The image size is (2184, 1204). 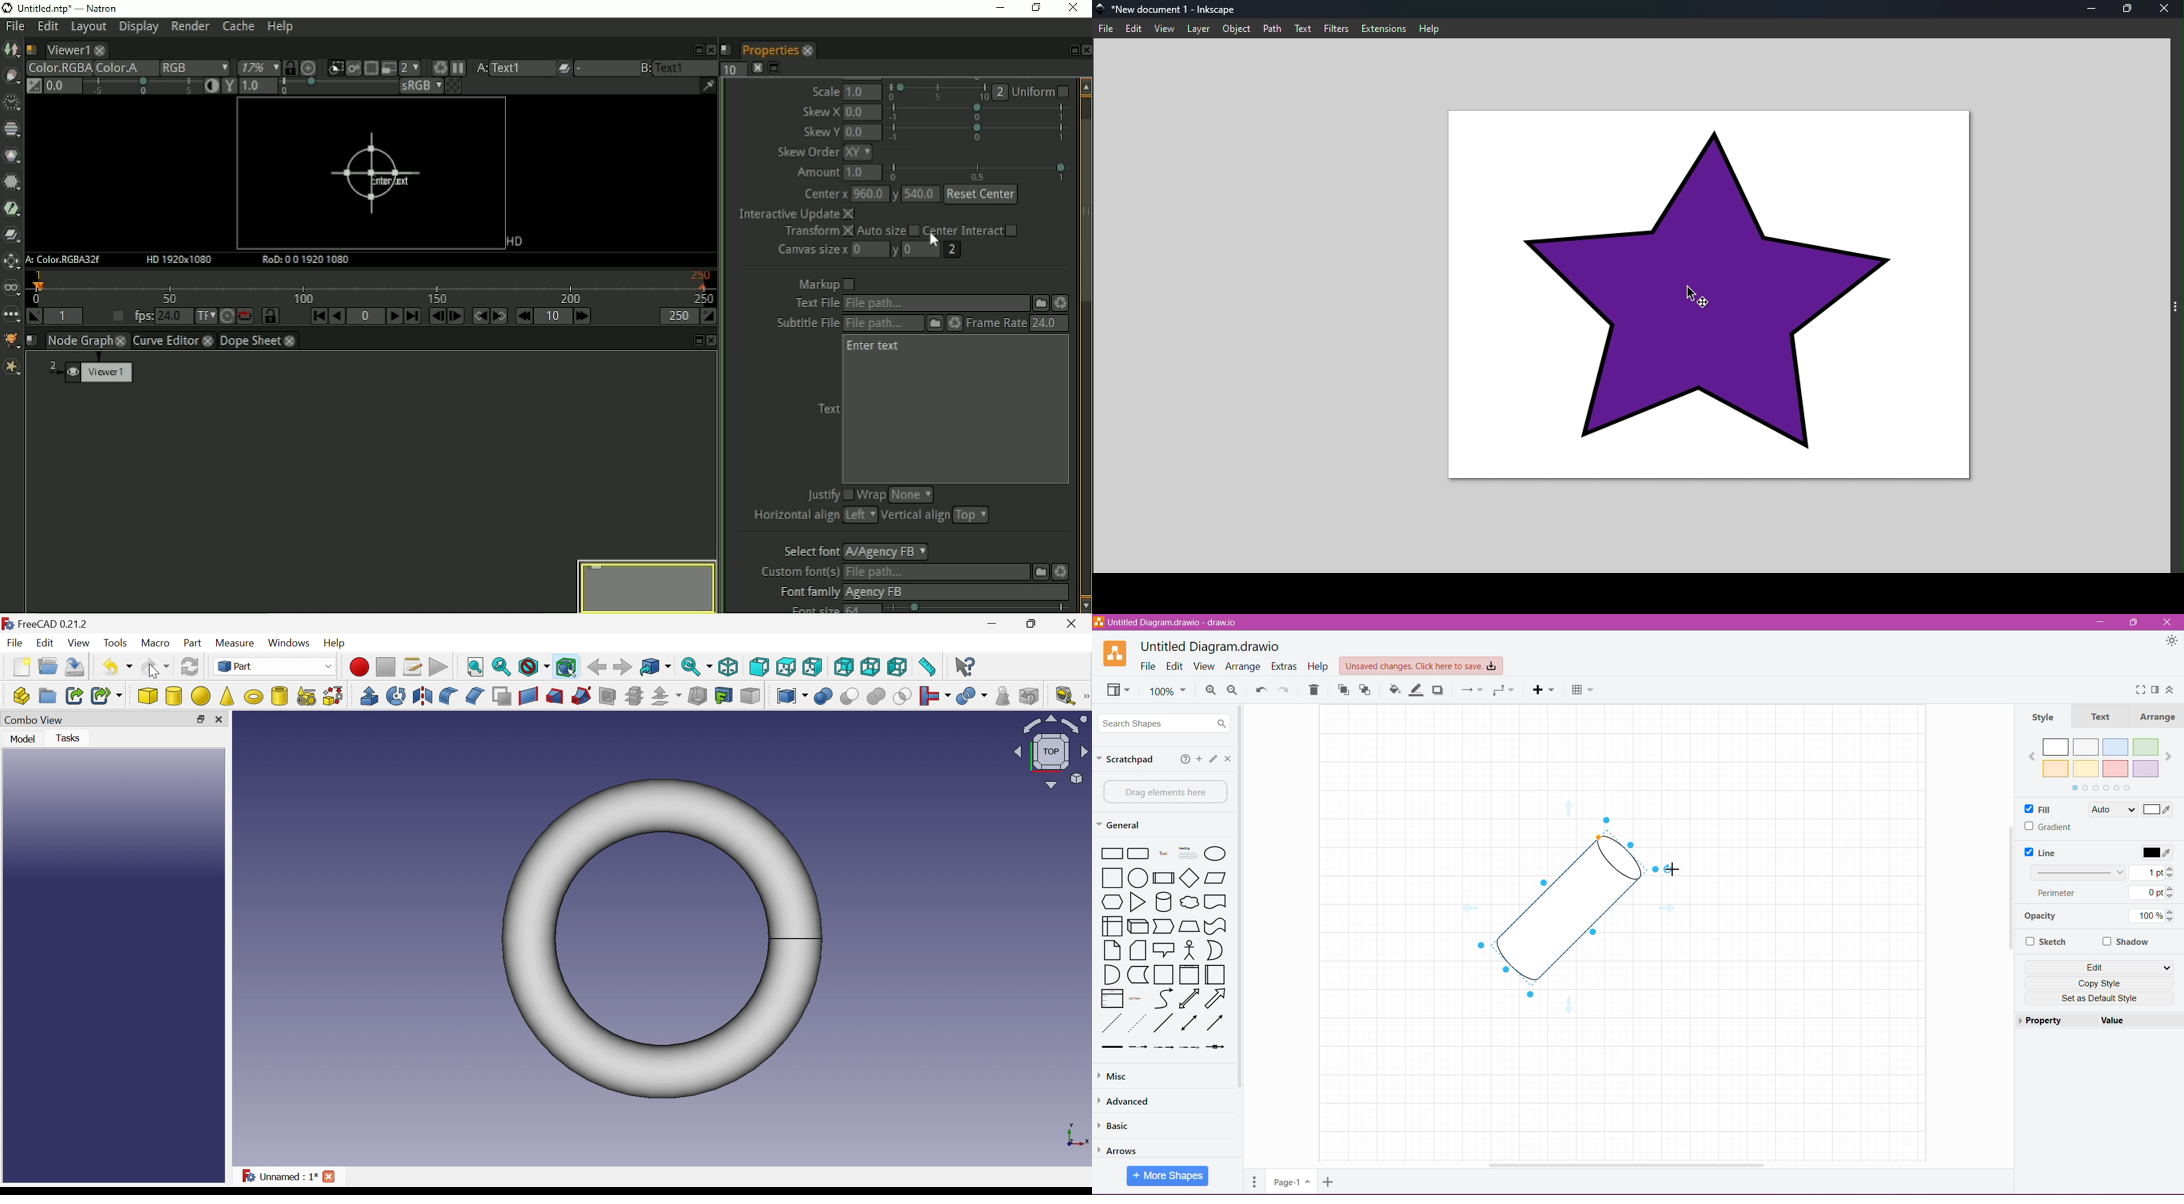 I want to click on Union, so click(x=876, y=696).